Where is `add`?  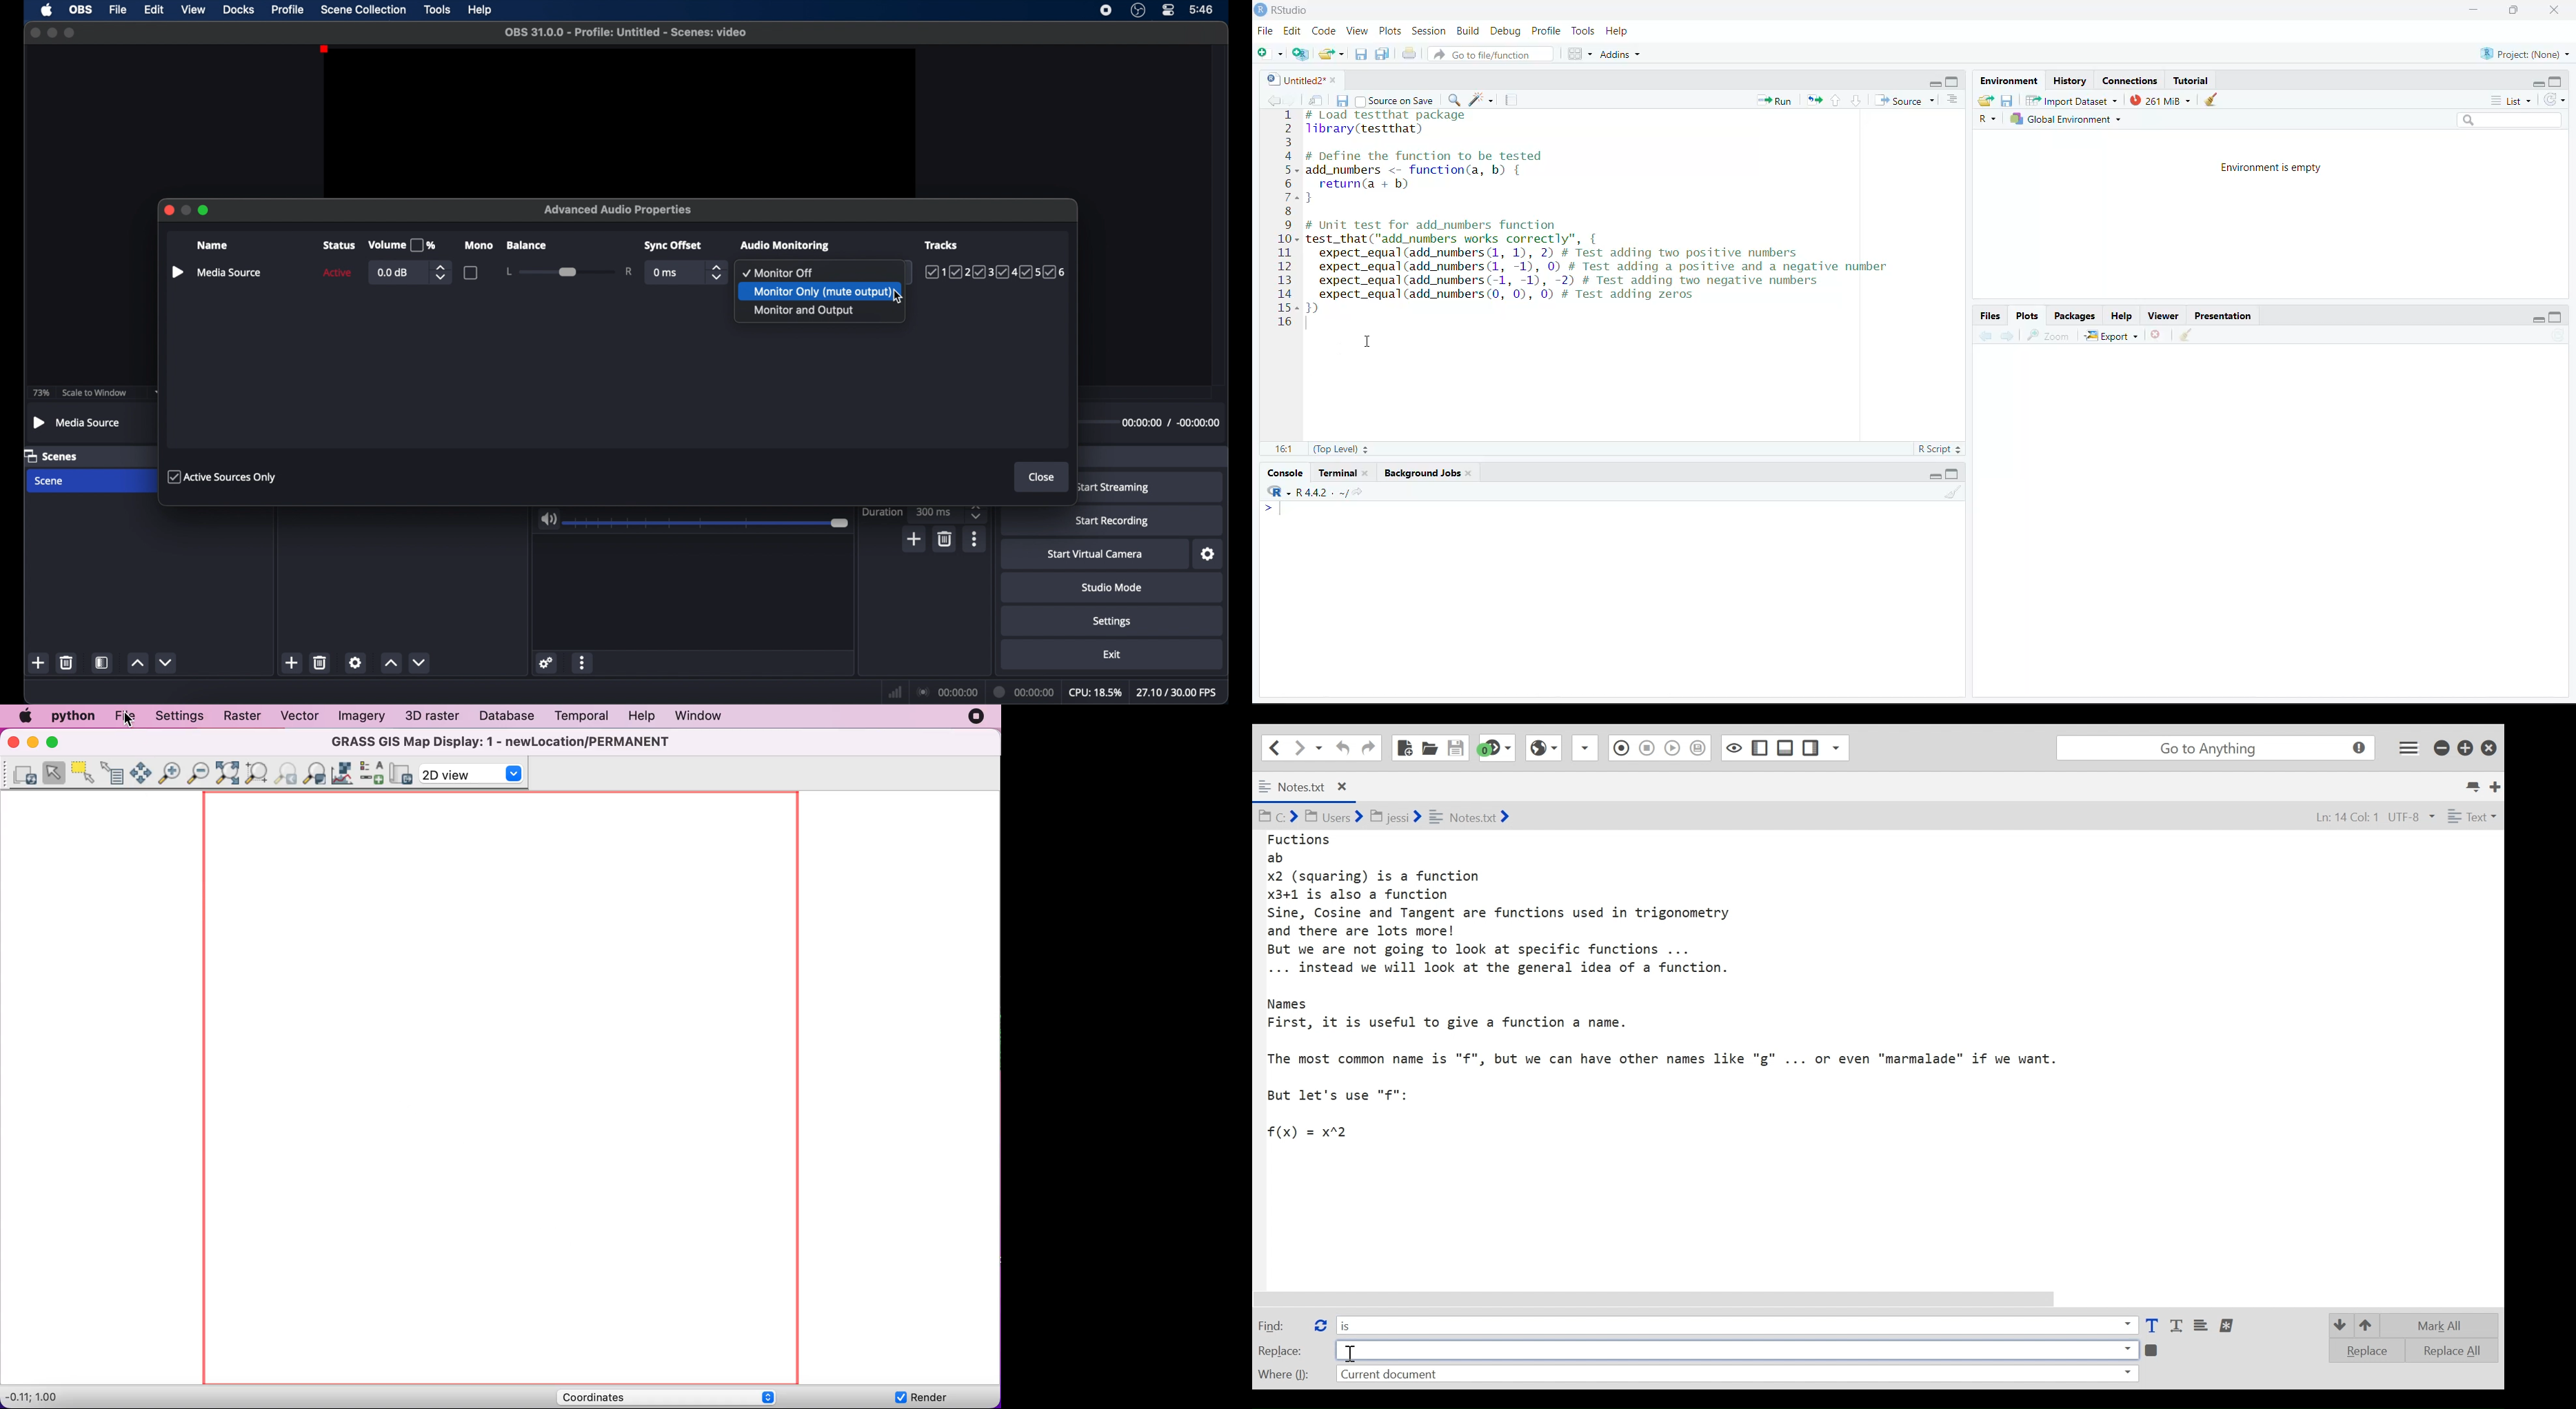
add is located at coordinates (39, 663).